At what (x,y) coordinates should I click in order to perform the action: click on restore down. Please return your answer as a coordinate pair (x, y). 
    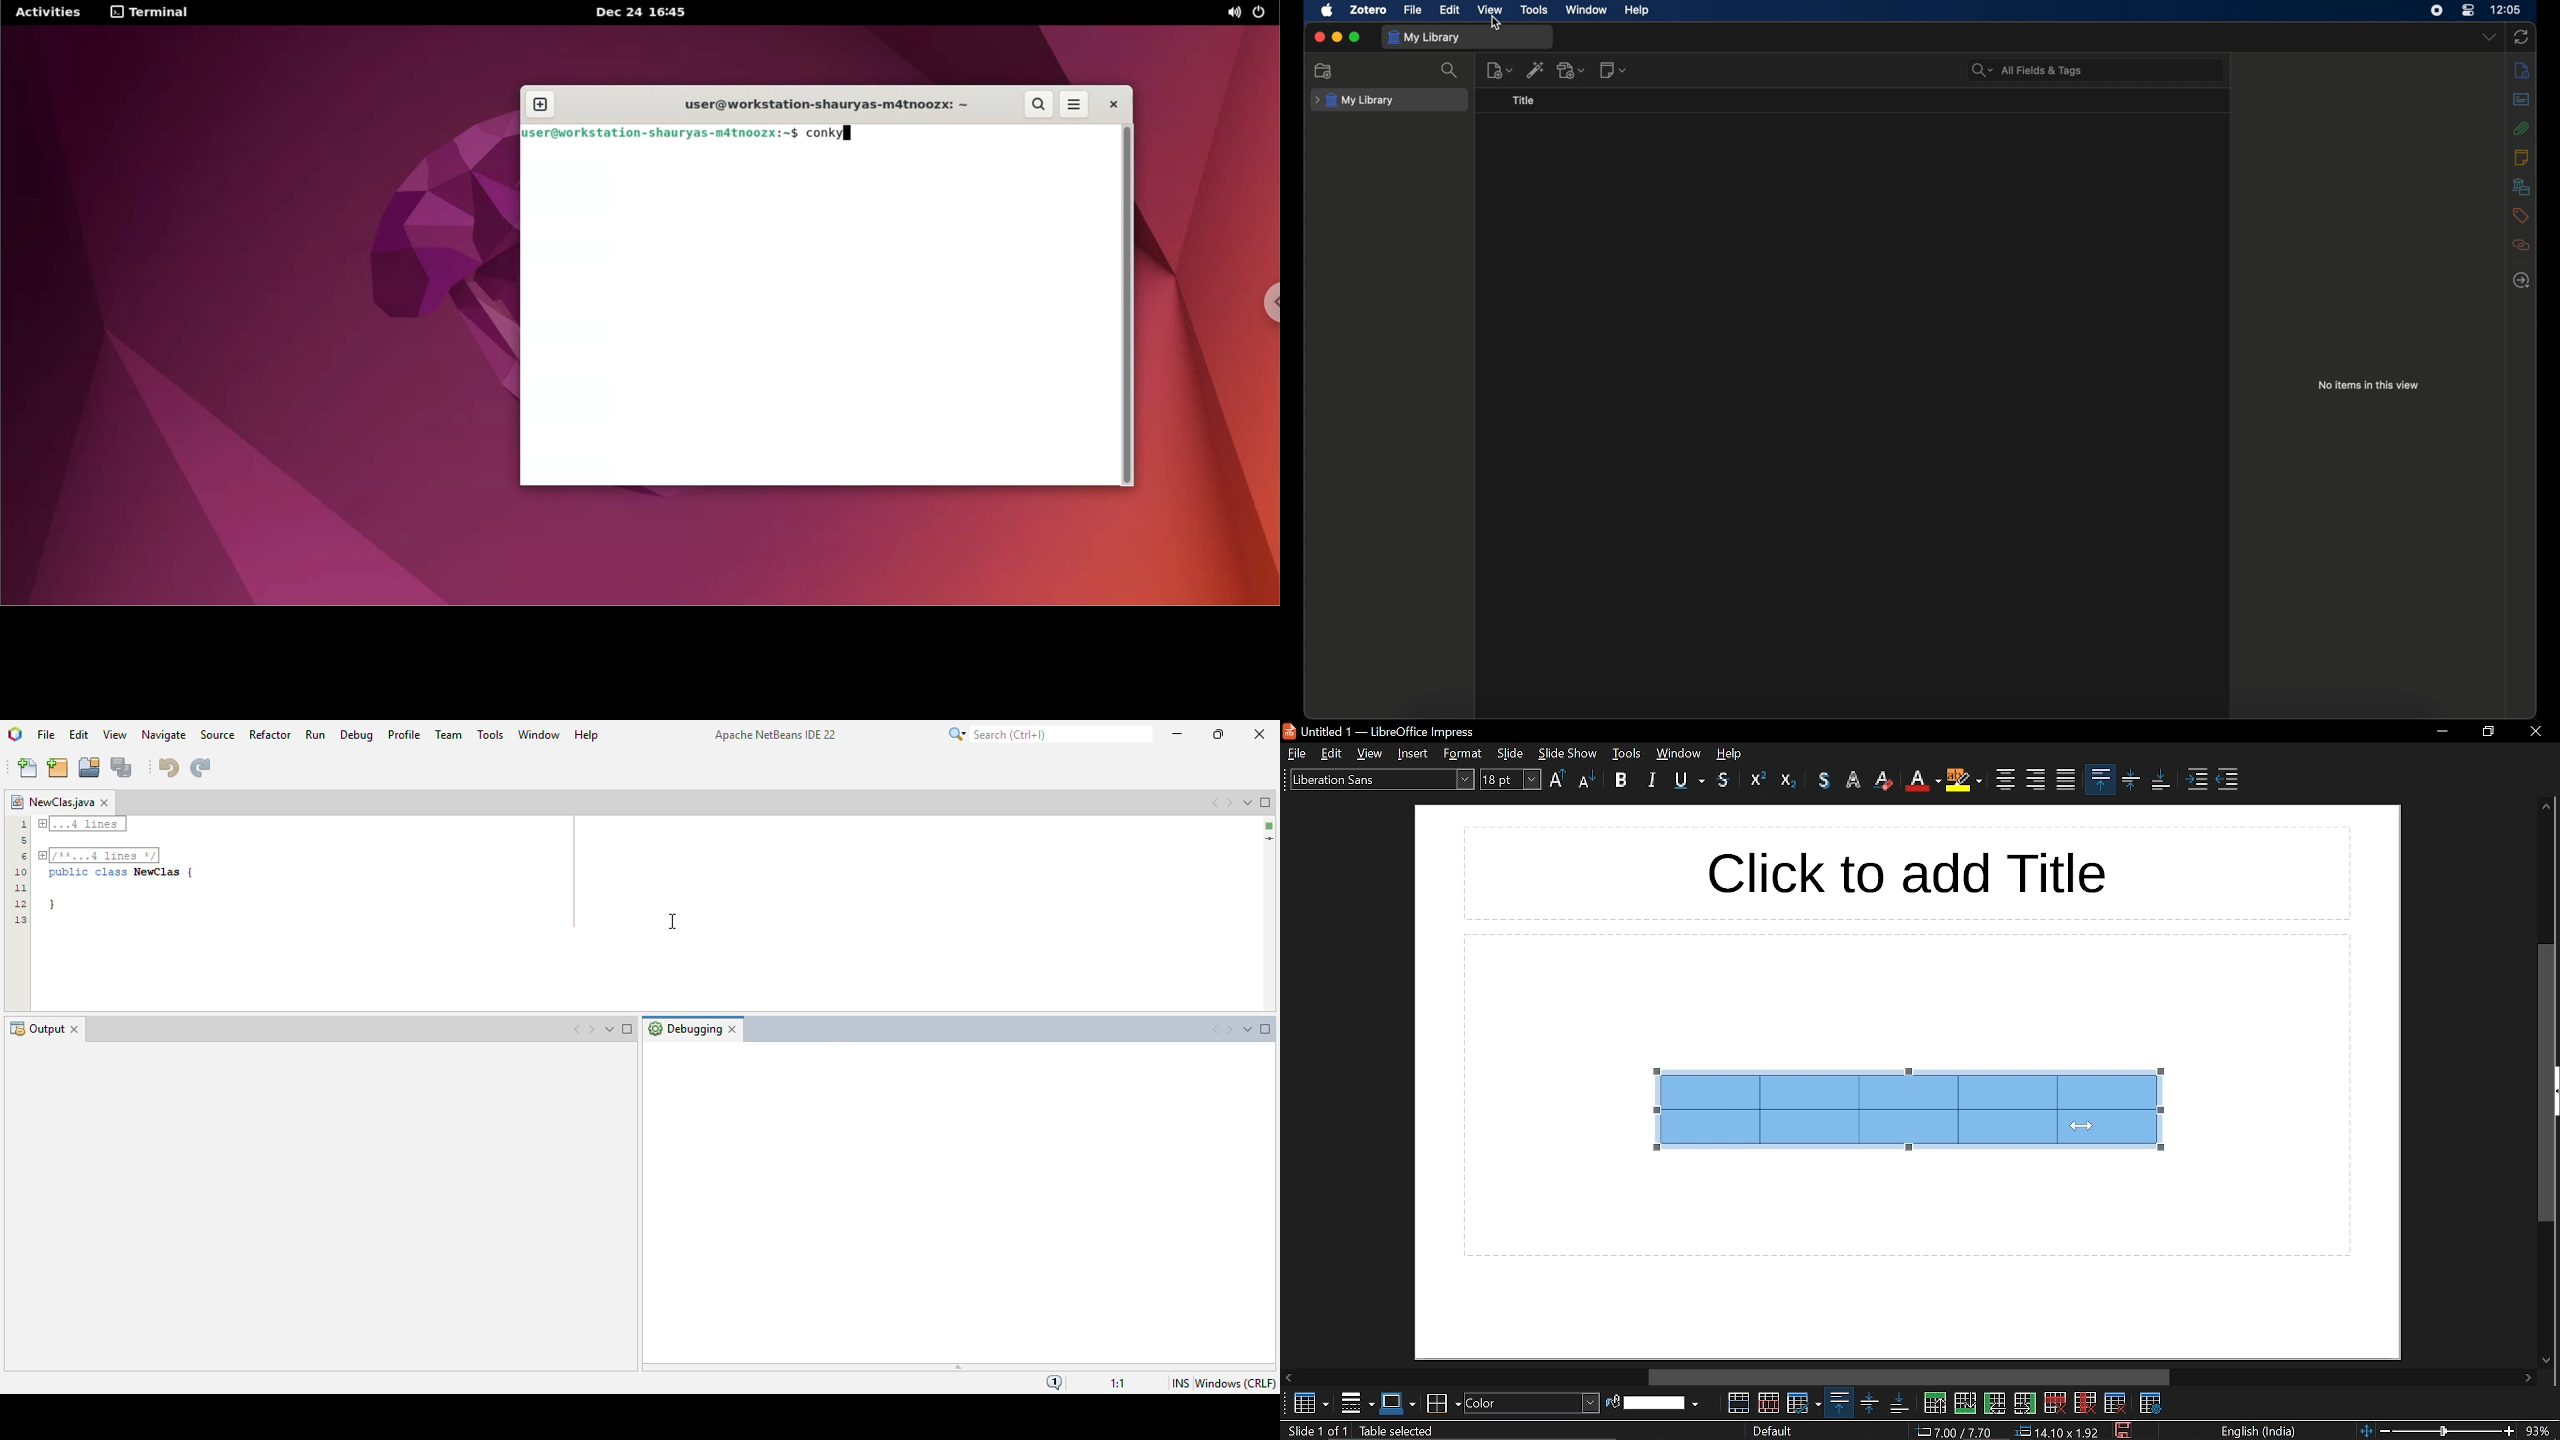
    Looking at the image, I should click on (2485, 734).